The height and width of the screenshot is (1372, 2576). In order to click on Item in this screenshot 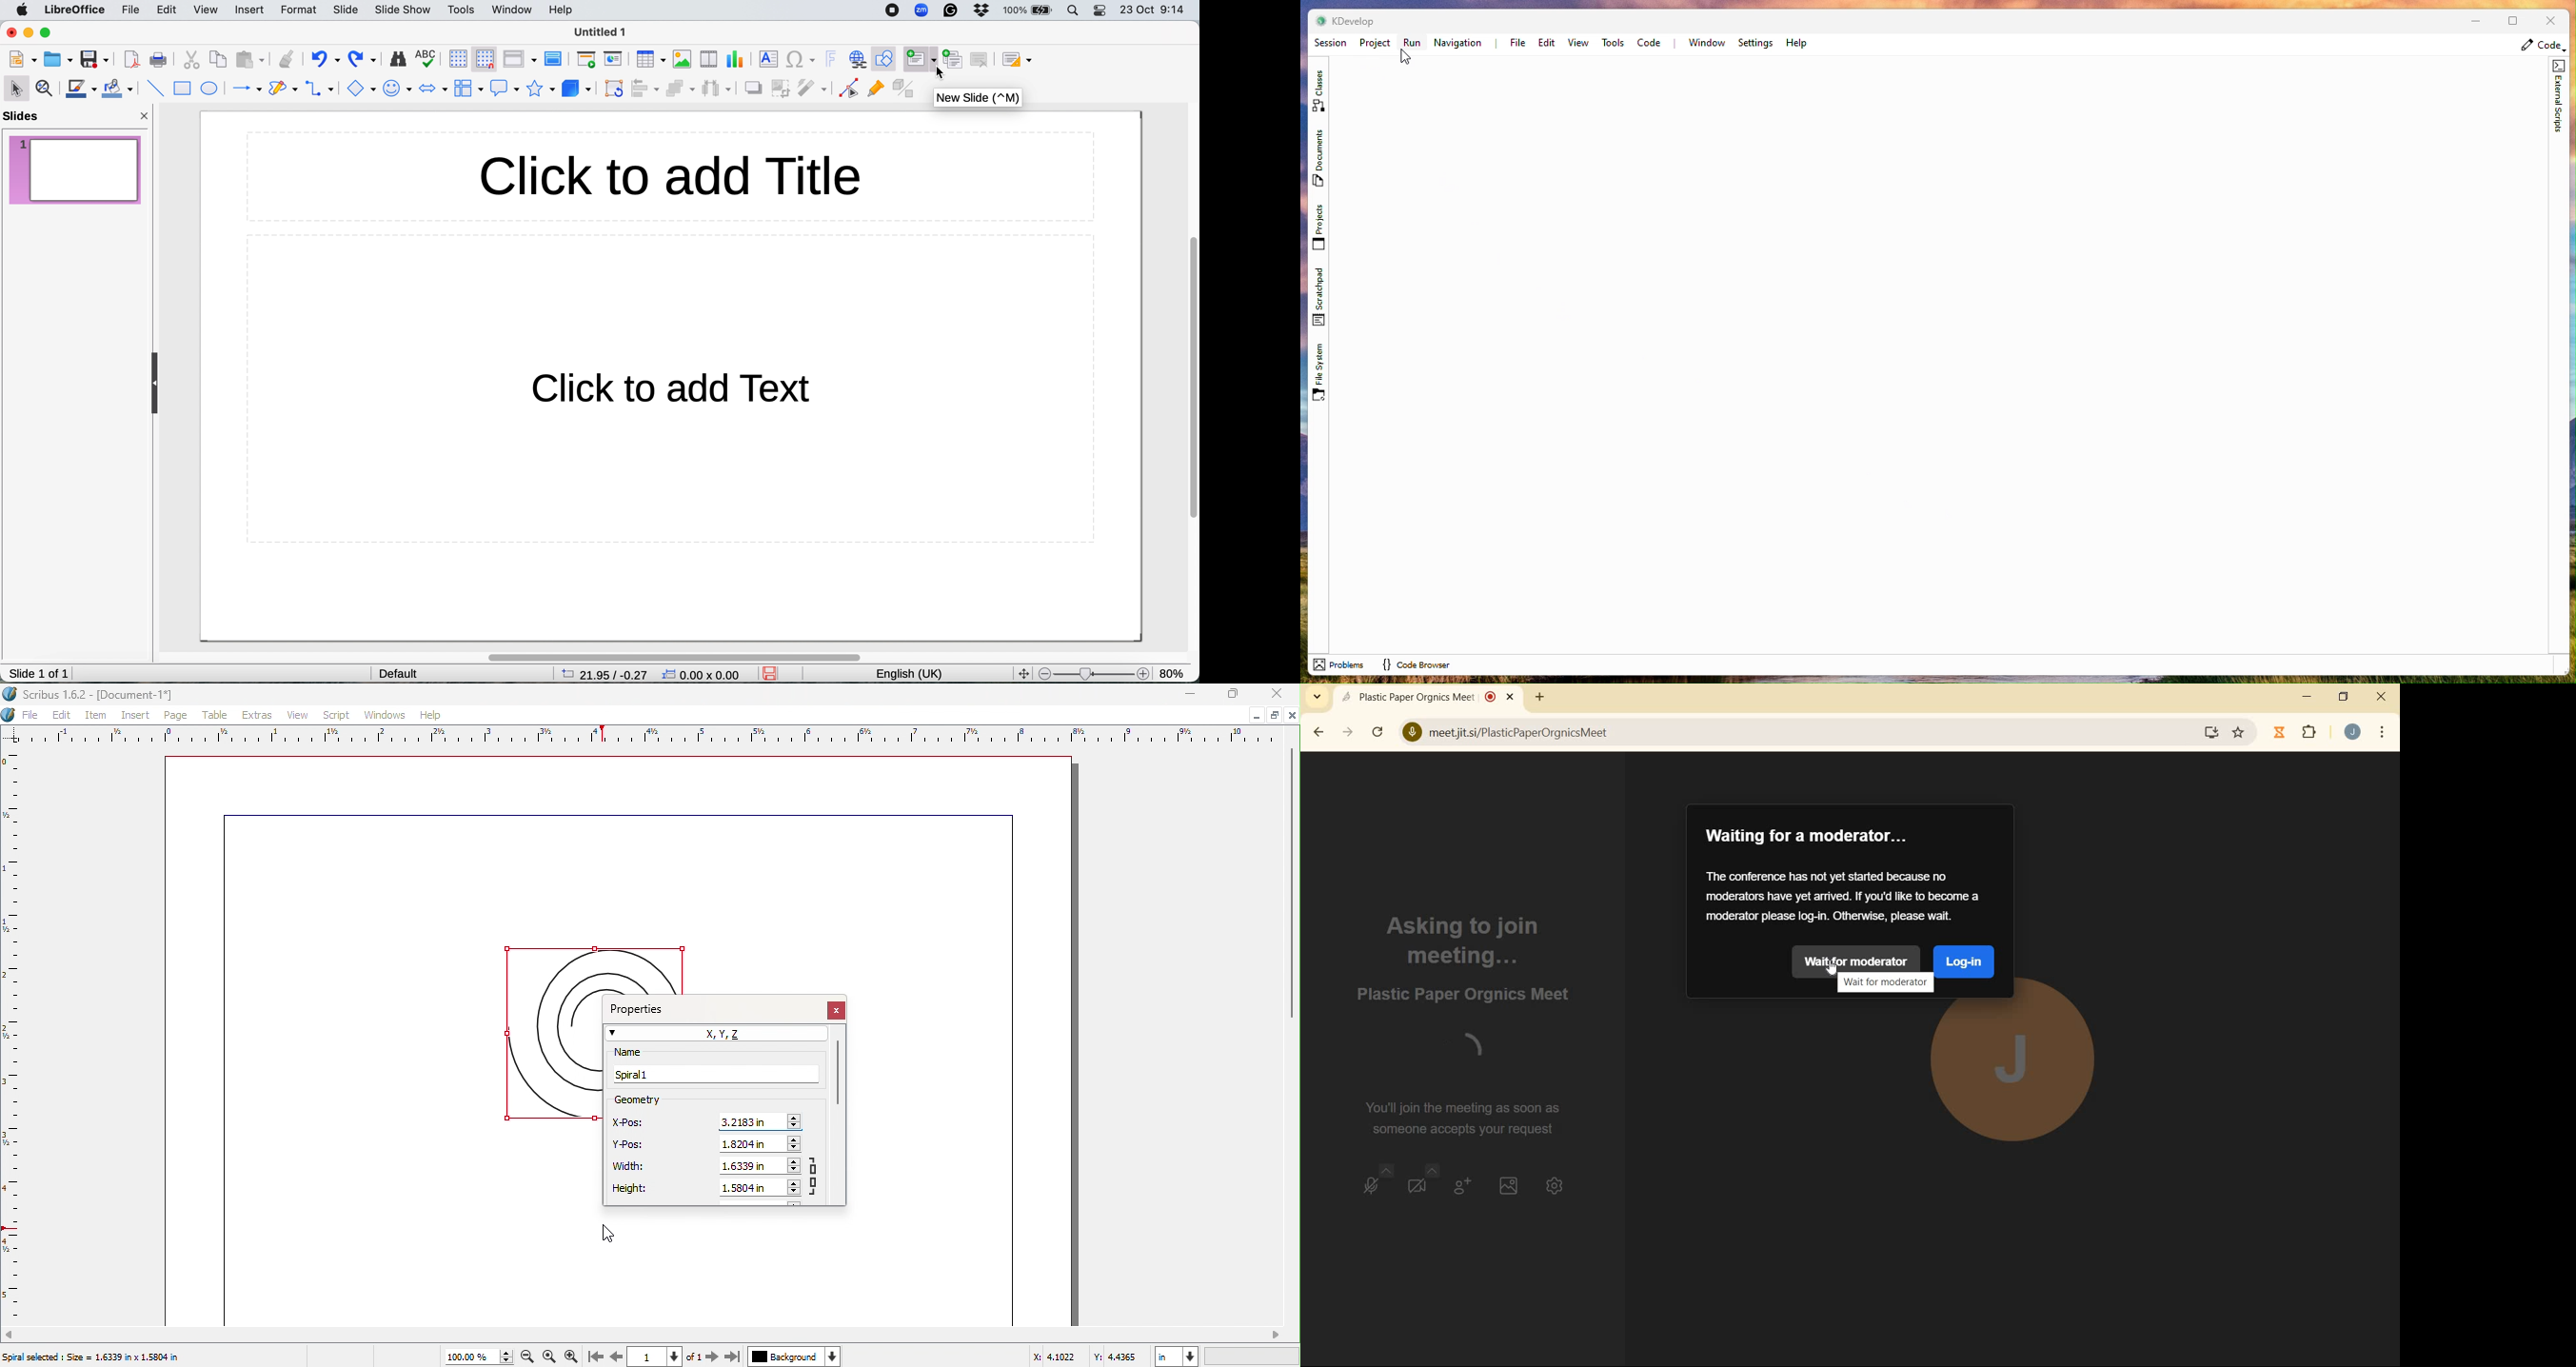, I will do `click(99, 715)`.